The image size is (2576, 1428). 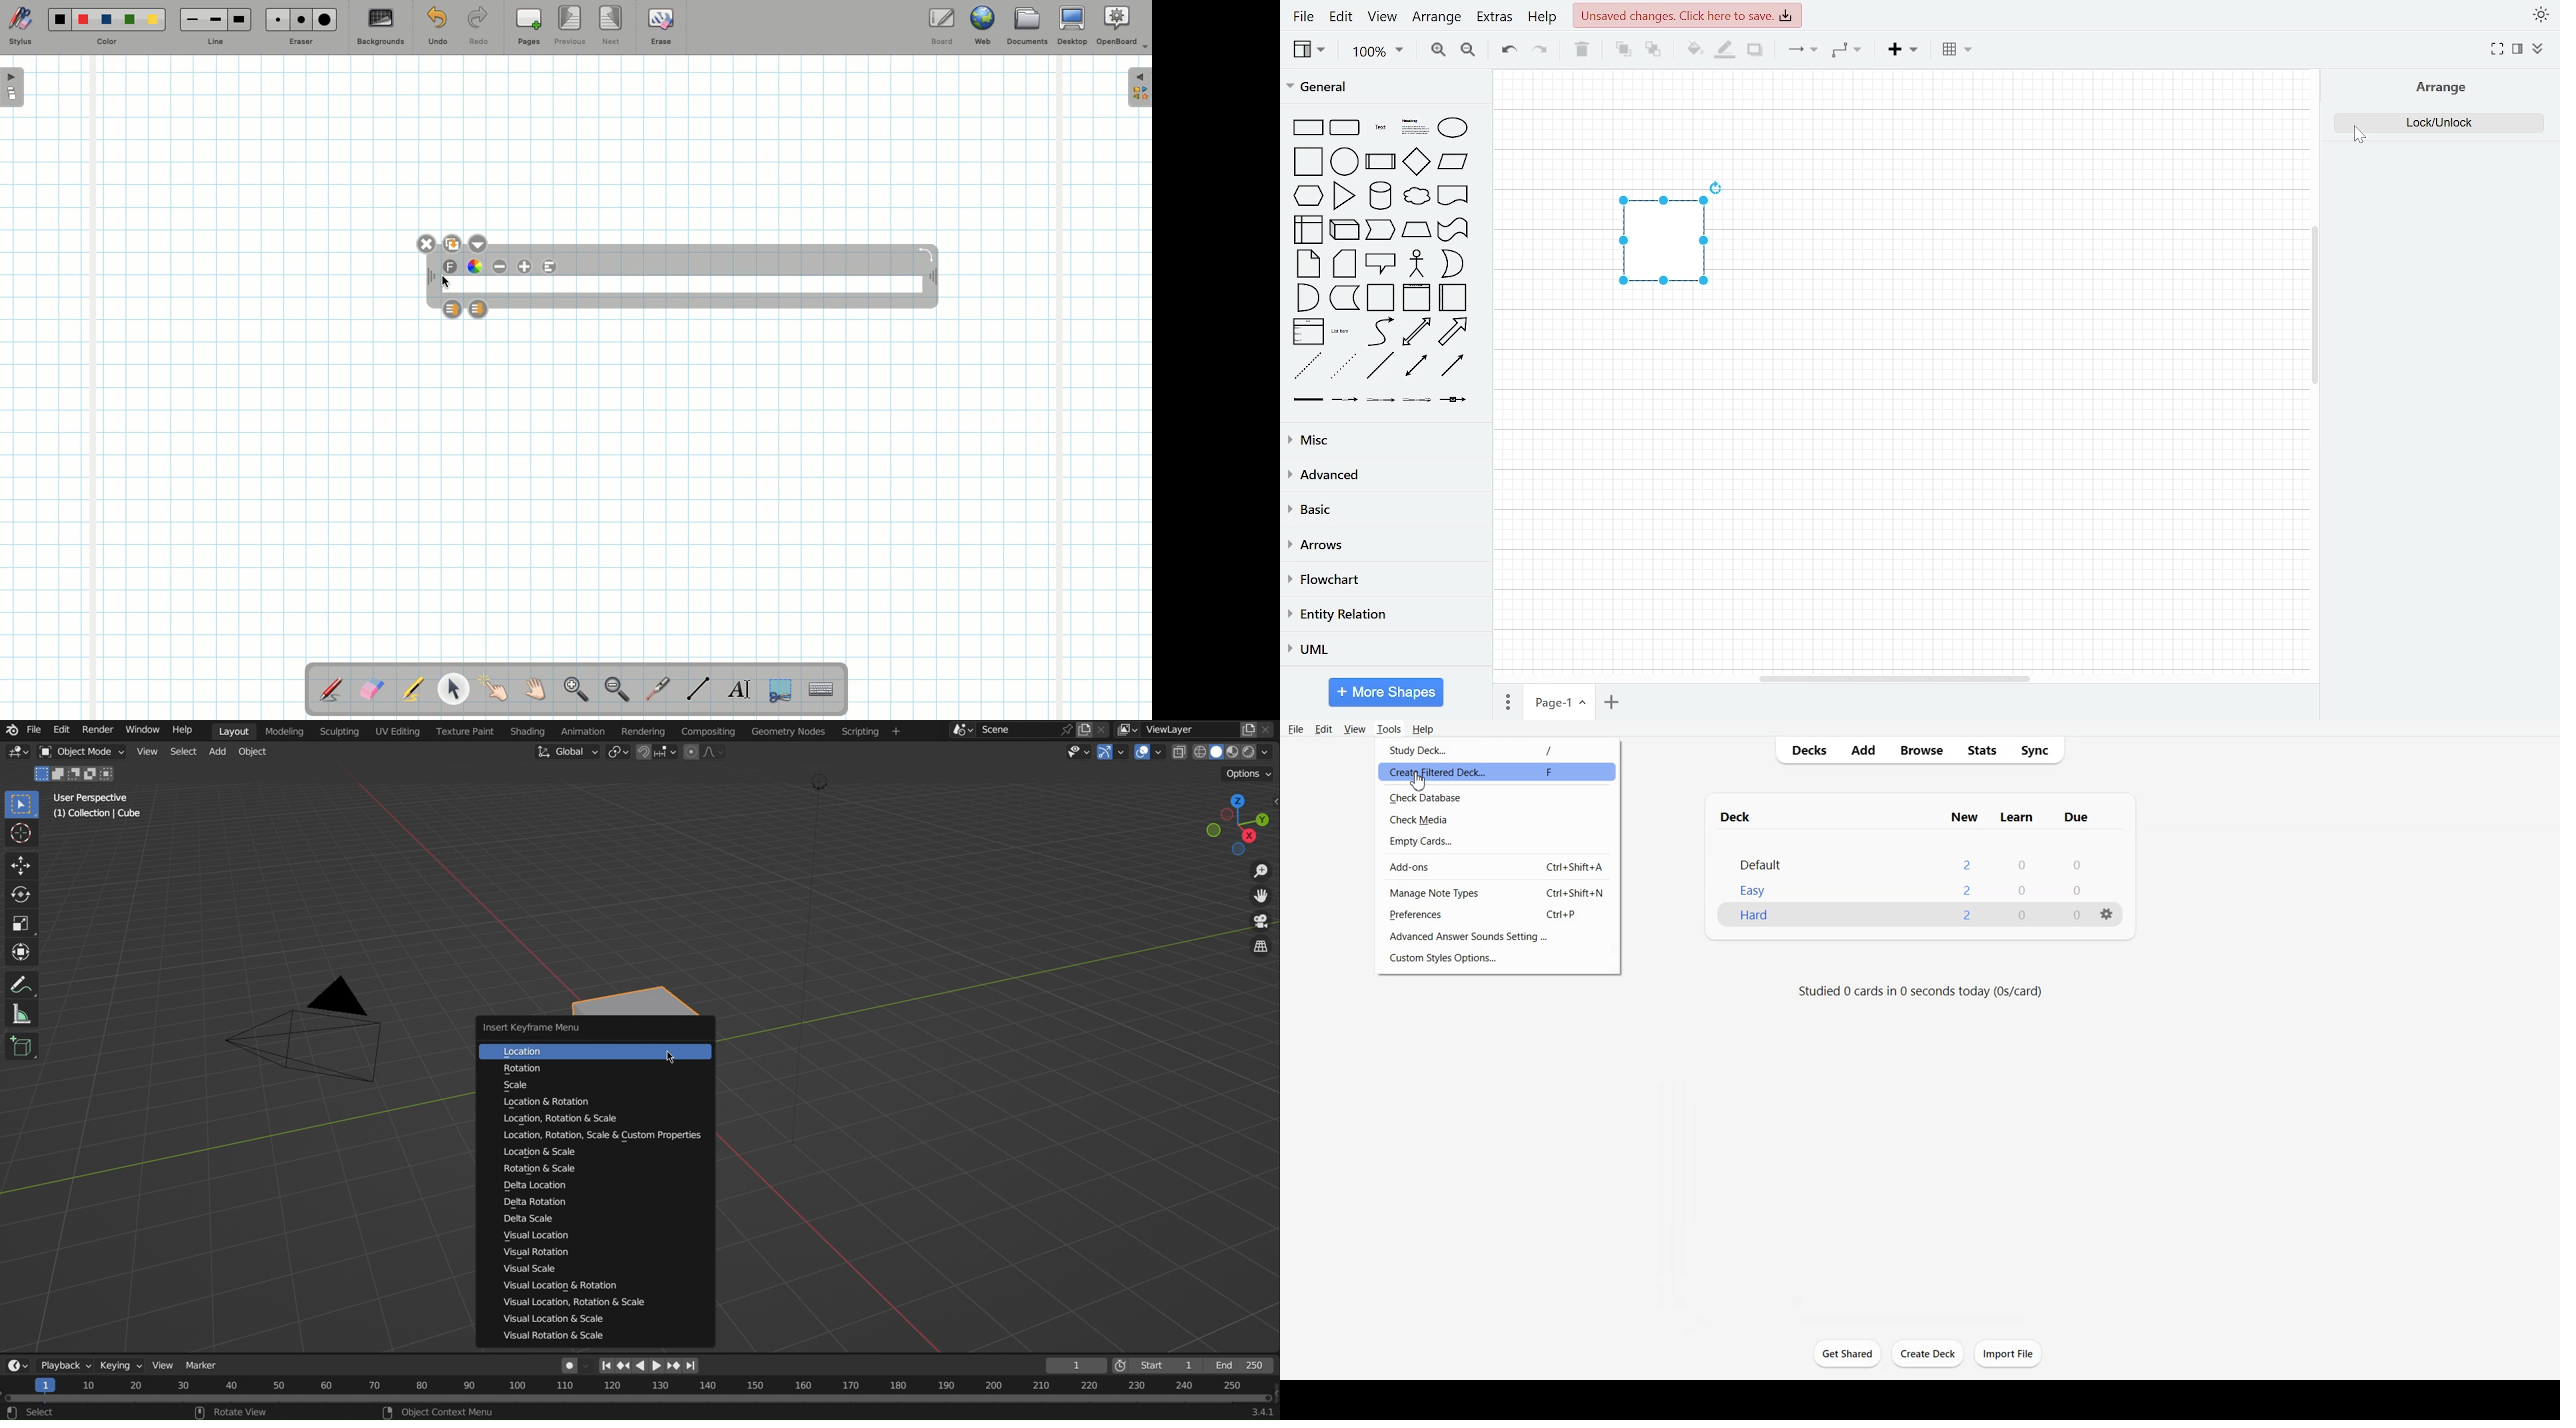 What do you see at coordinates (58, 19) in the screenshot?
I see `Black` at bounding box center [58, 19].